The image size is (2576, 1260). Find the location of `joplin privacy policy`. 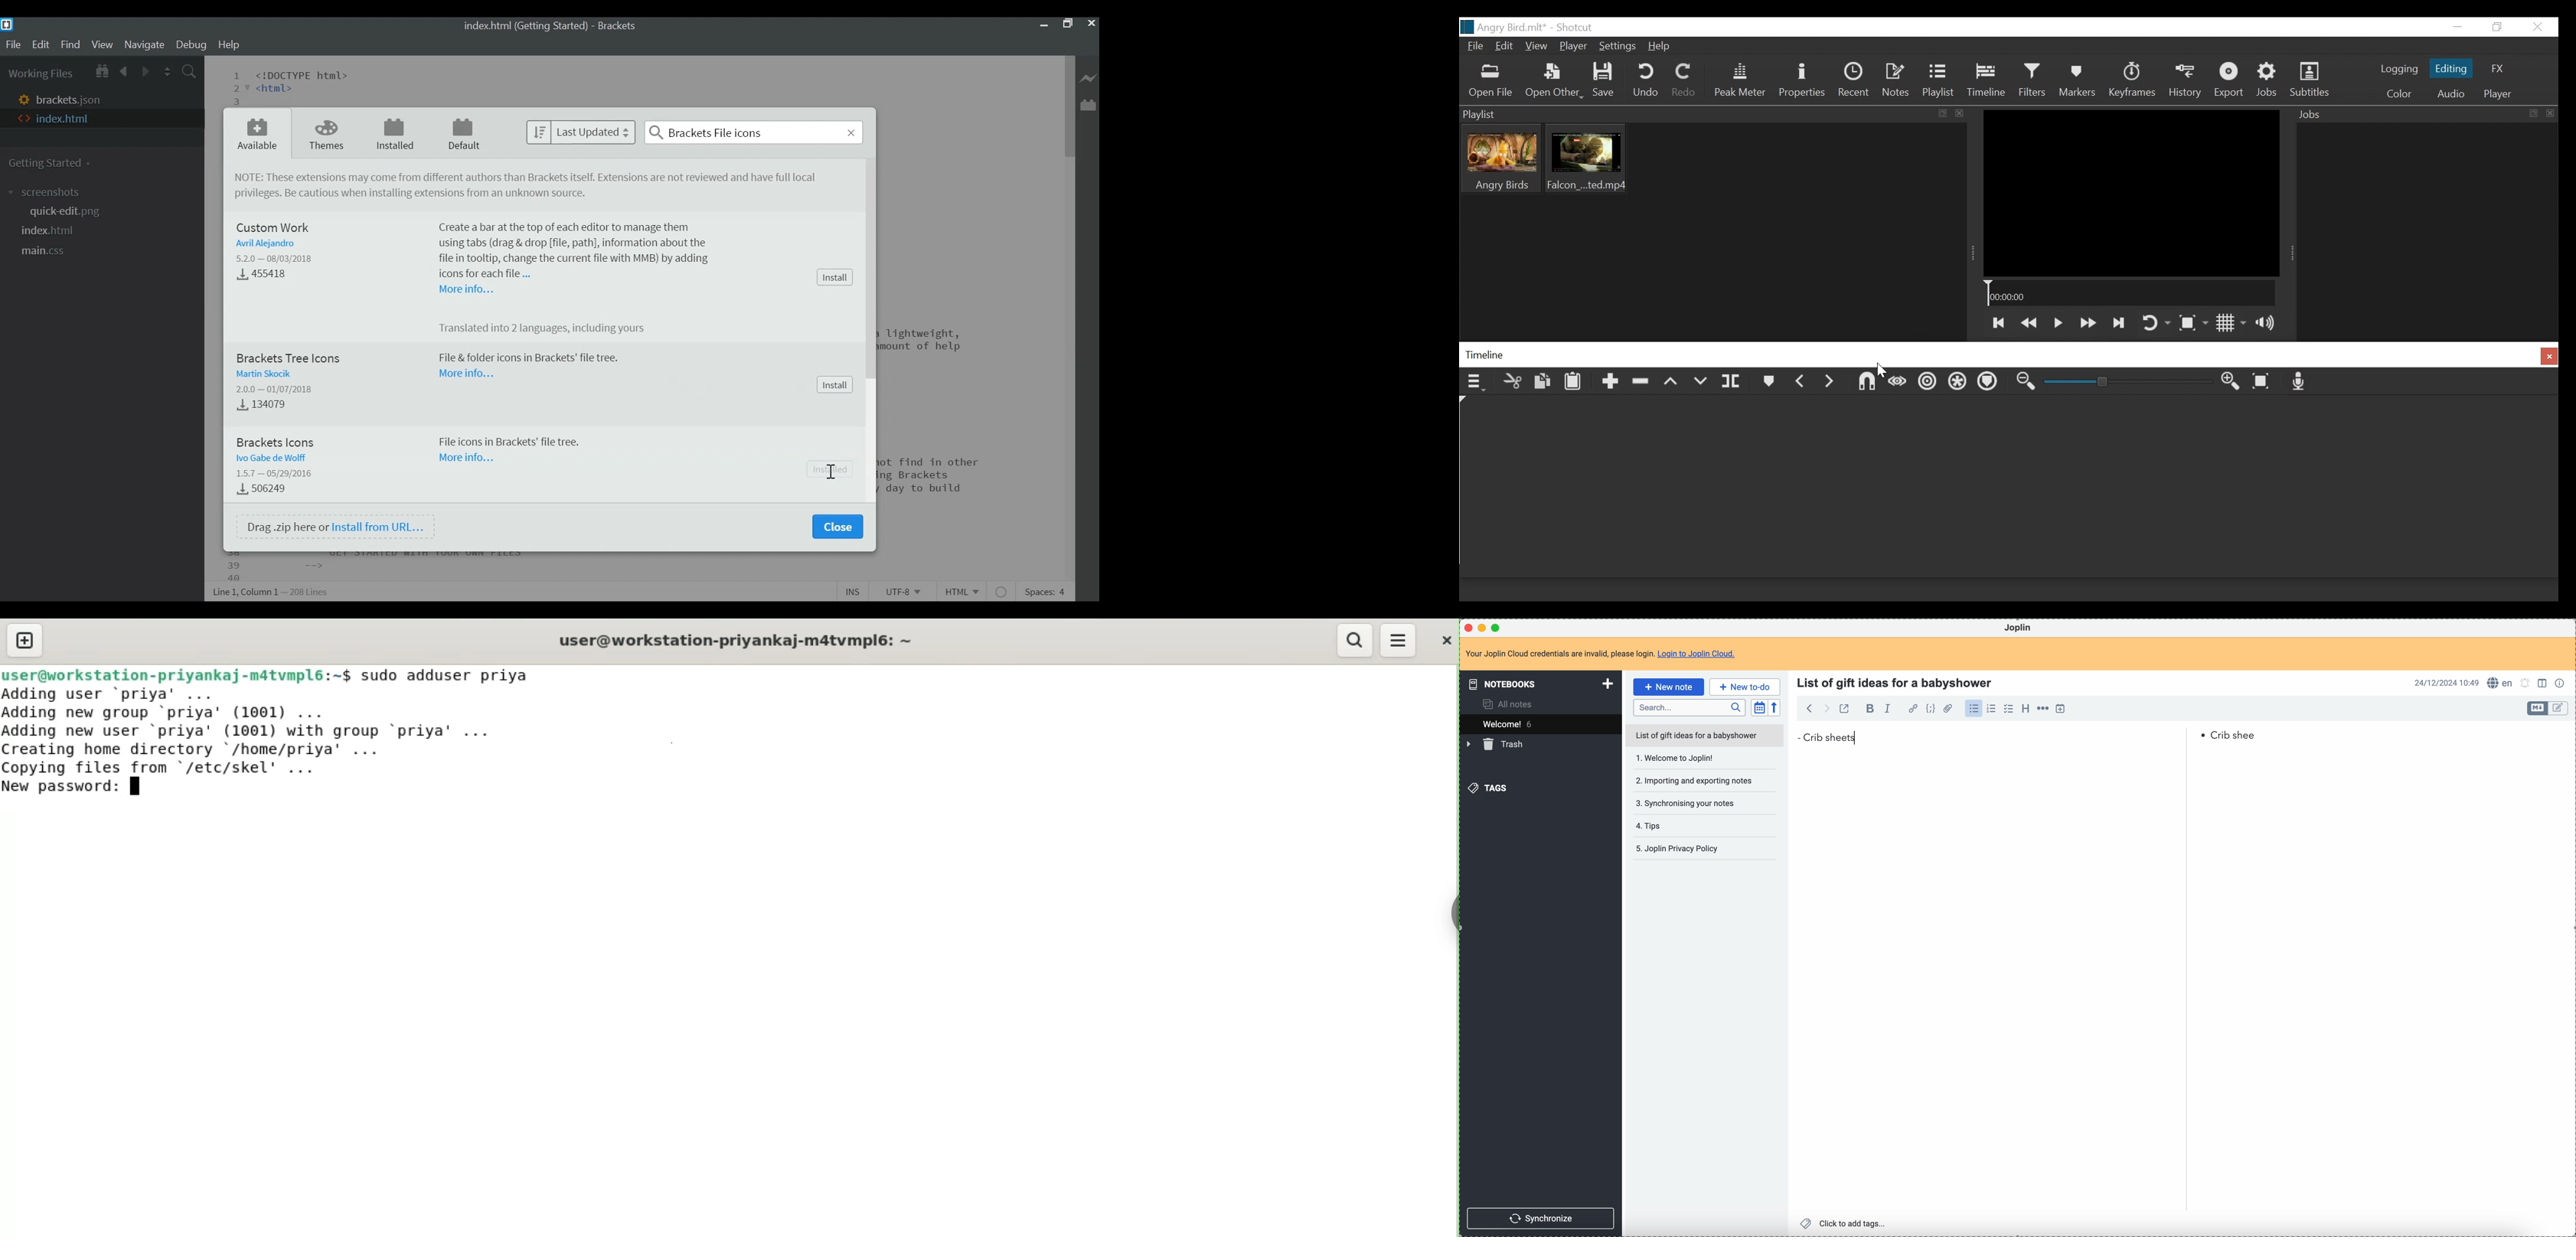

joplin privacy policy is located at coordinates (1680, 850).